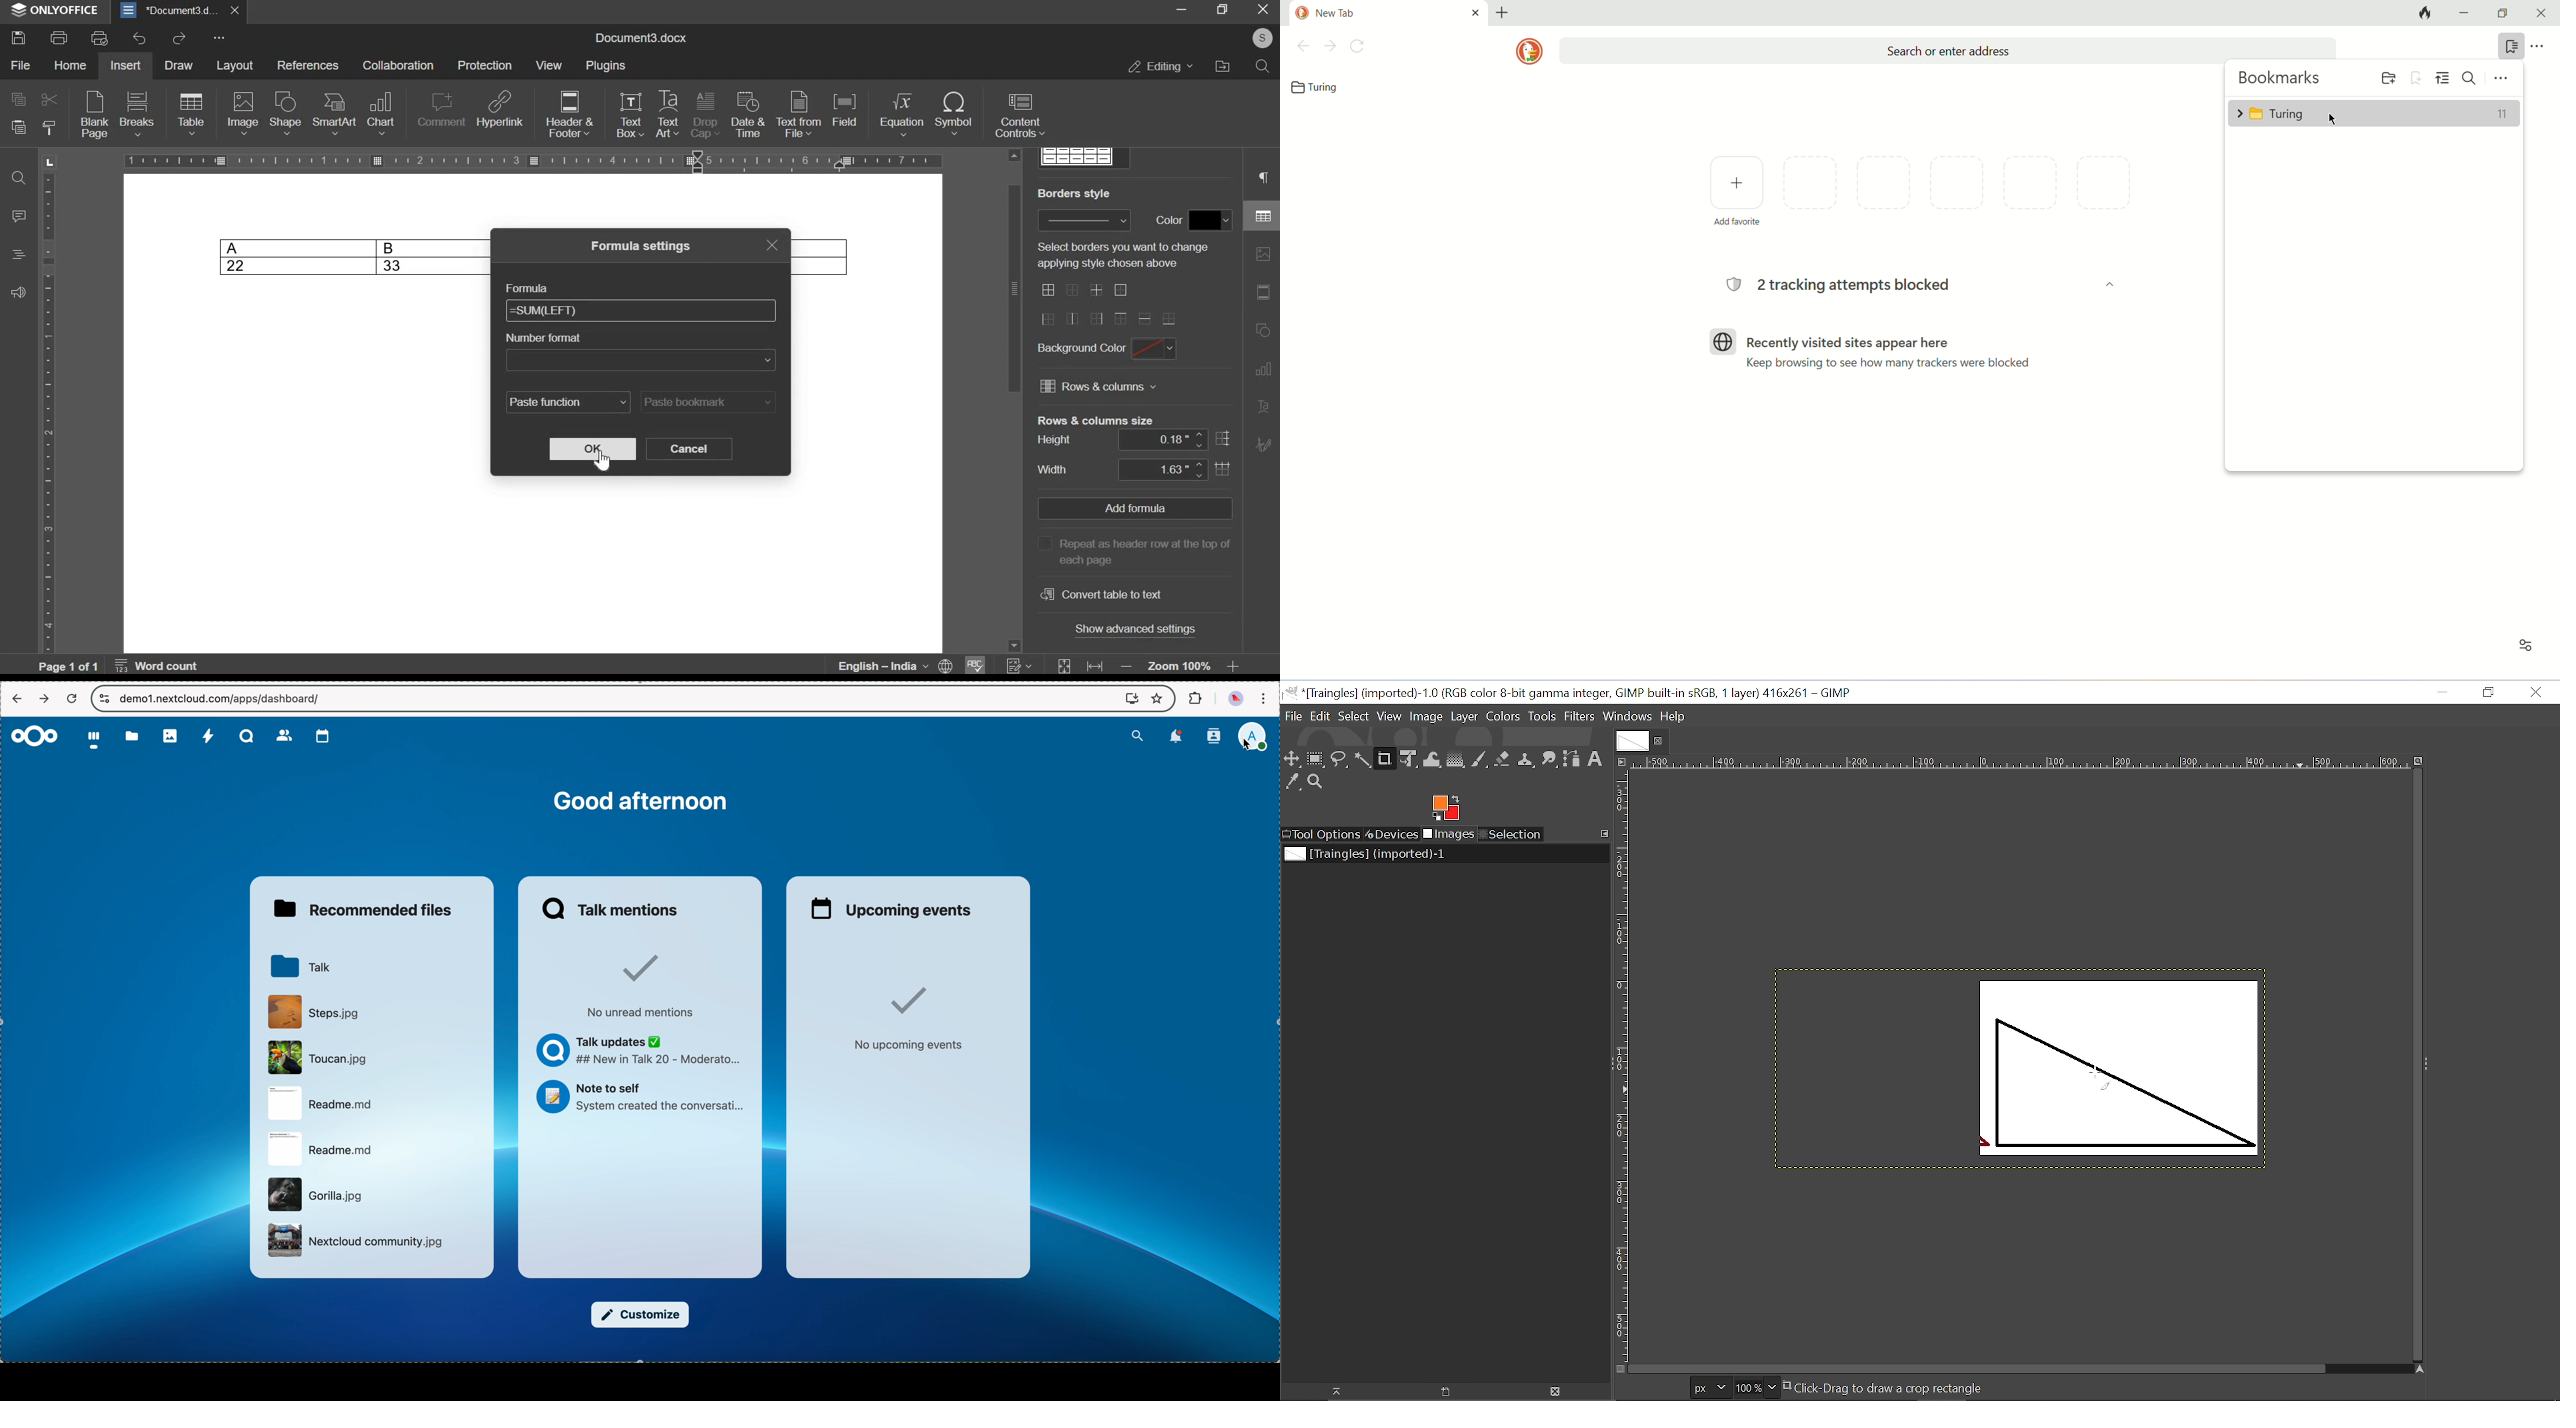 This screenshot has height=1428, width=2576. Describe the element at coordinates (19, 66) in the screenshot. I see `file` at that location.